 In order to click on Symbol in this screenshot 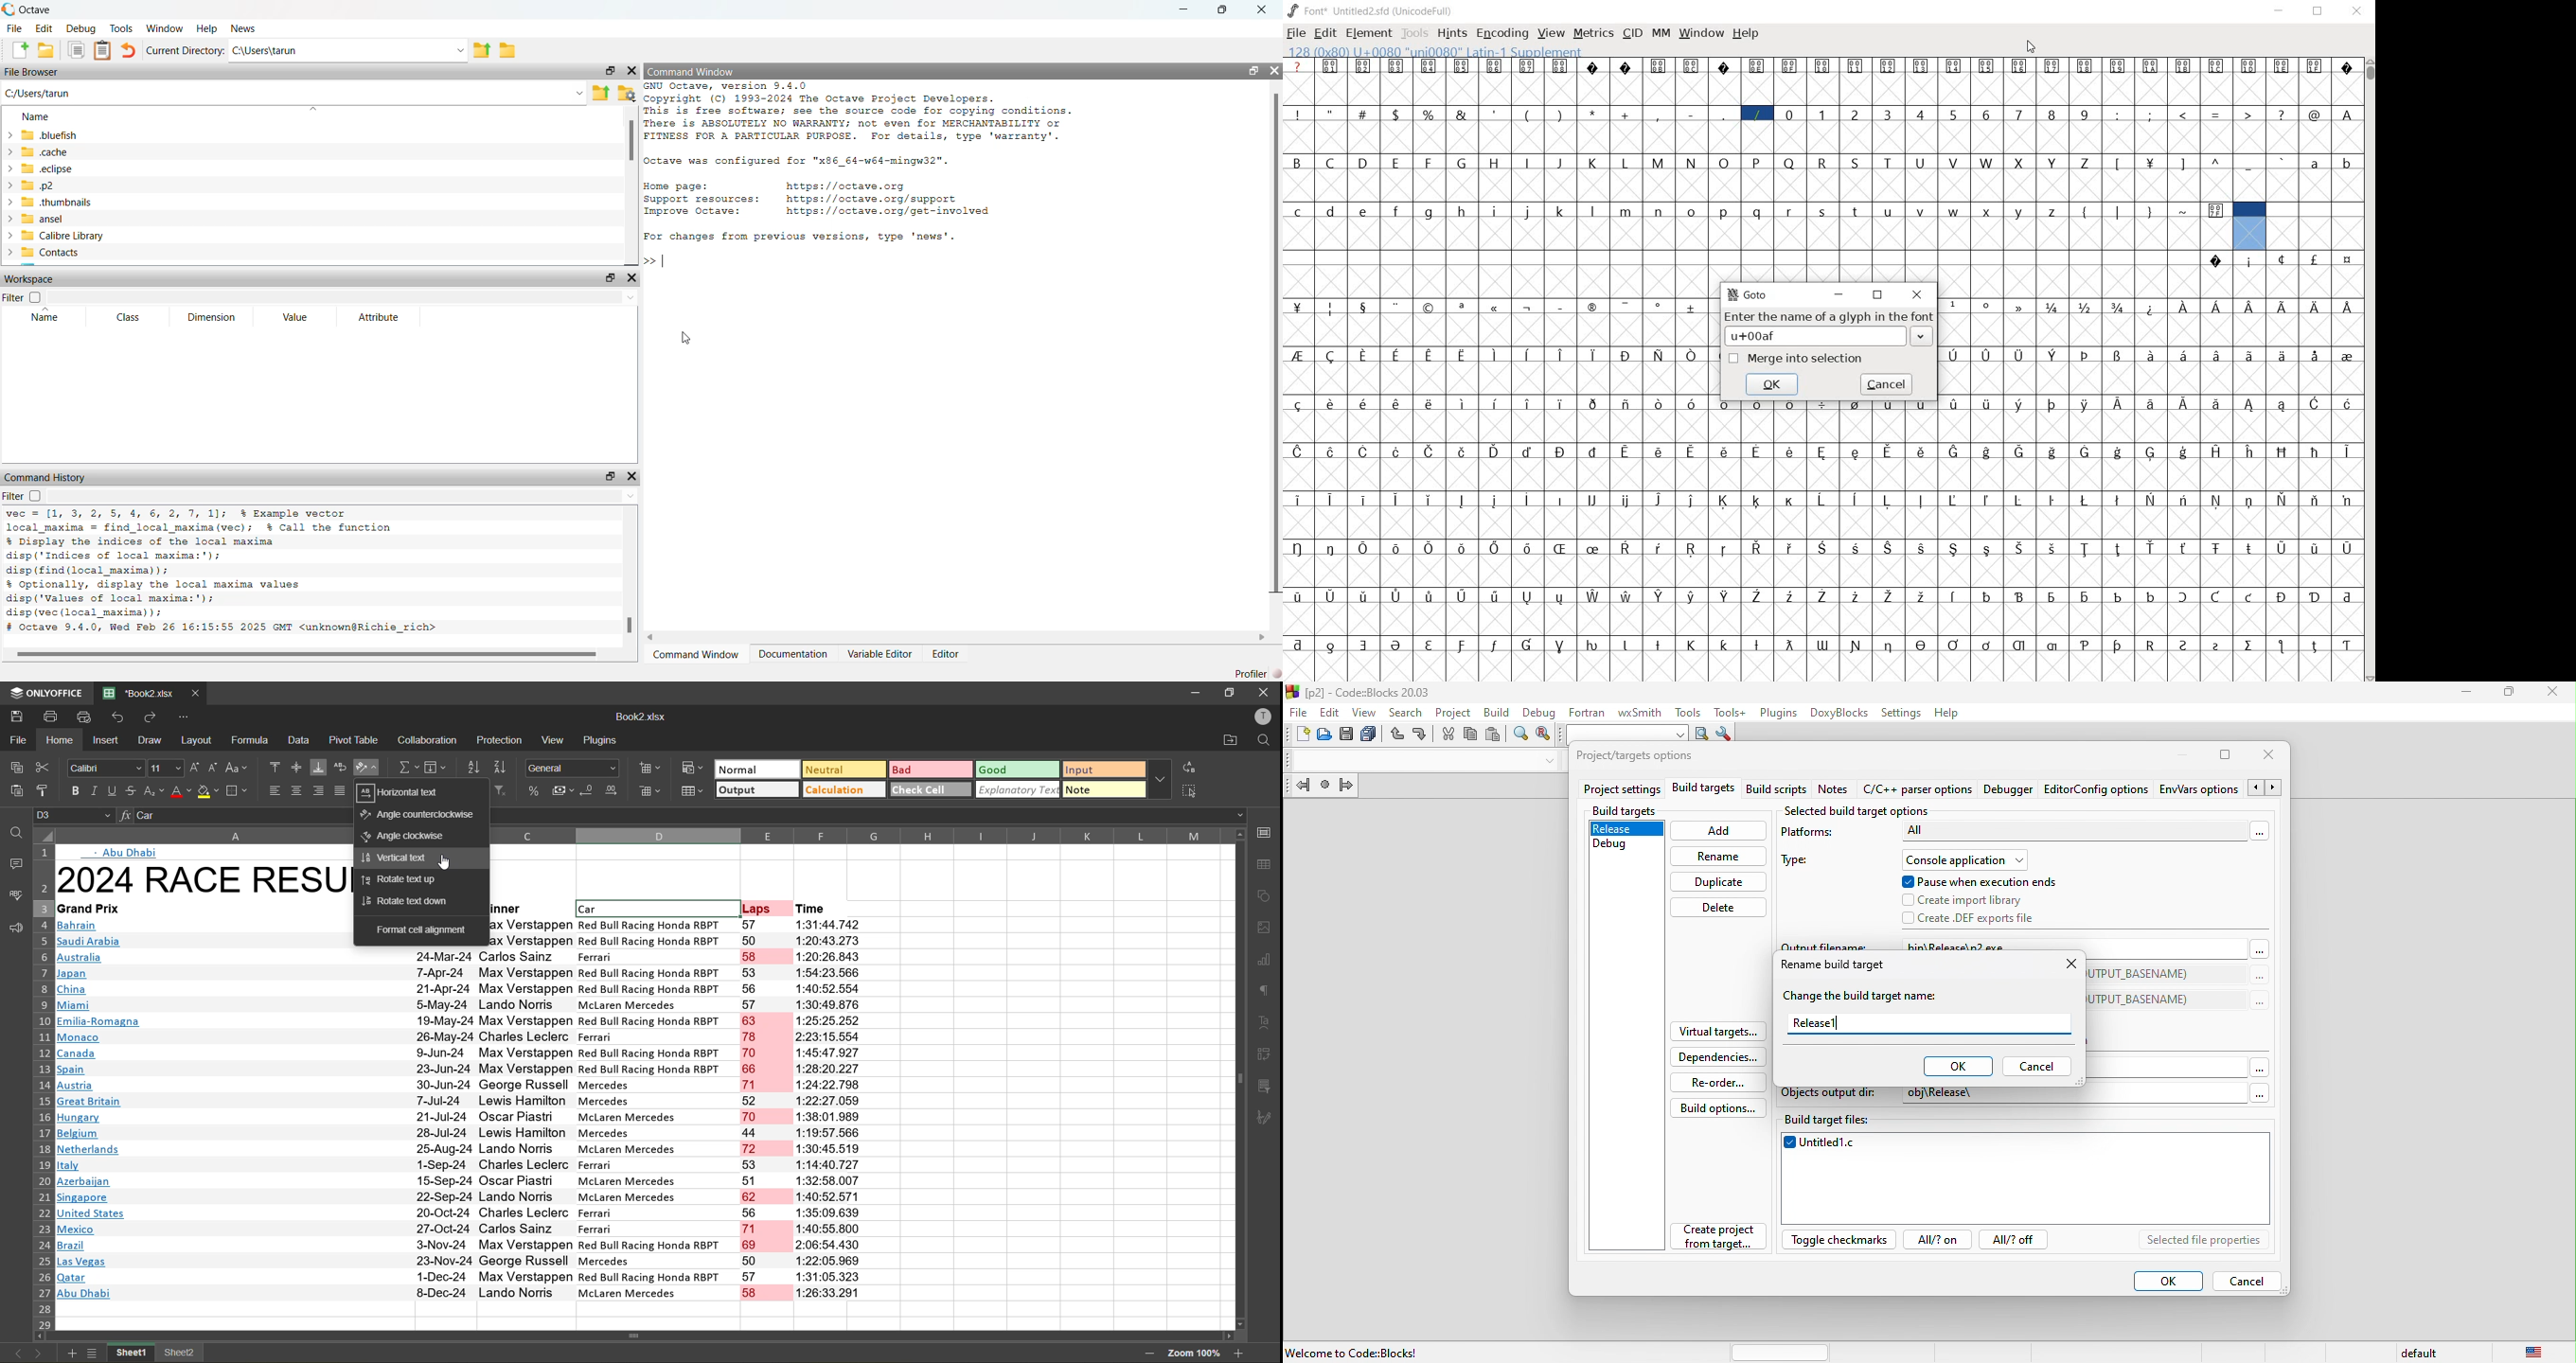, I will do `click(2346, 402)`.